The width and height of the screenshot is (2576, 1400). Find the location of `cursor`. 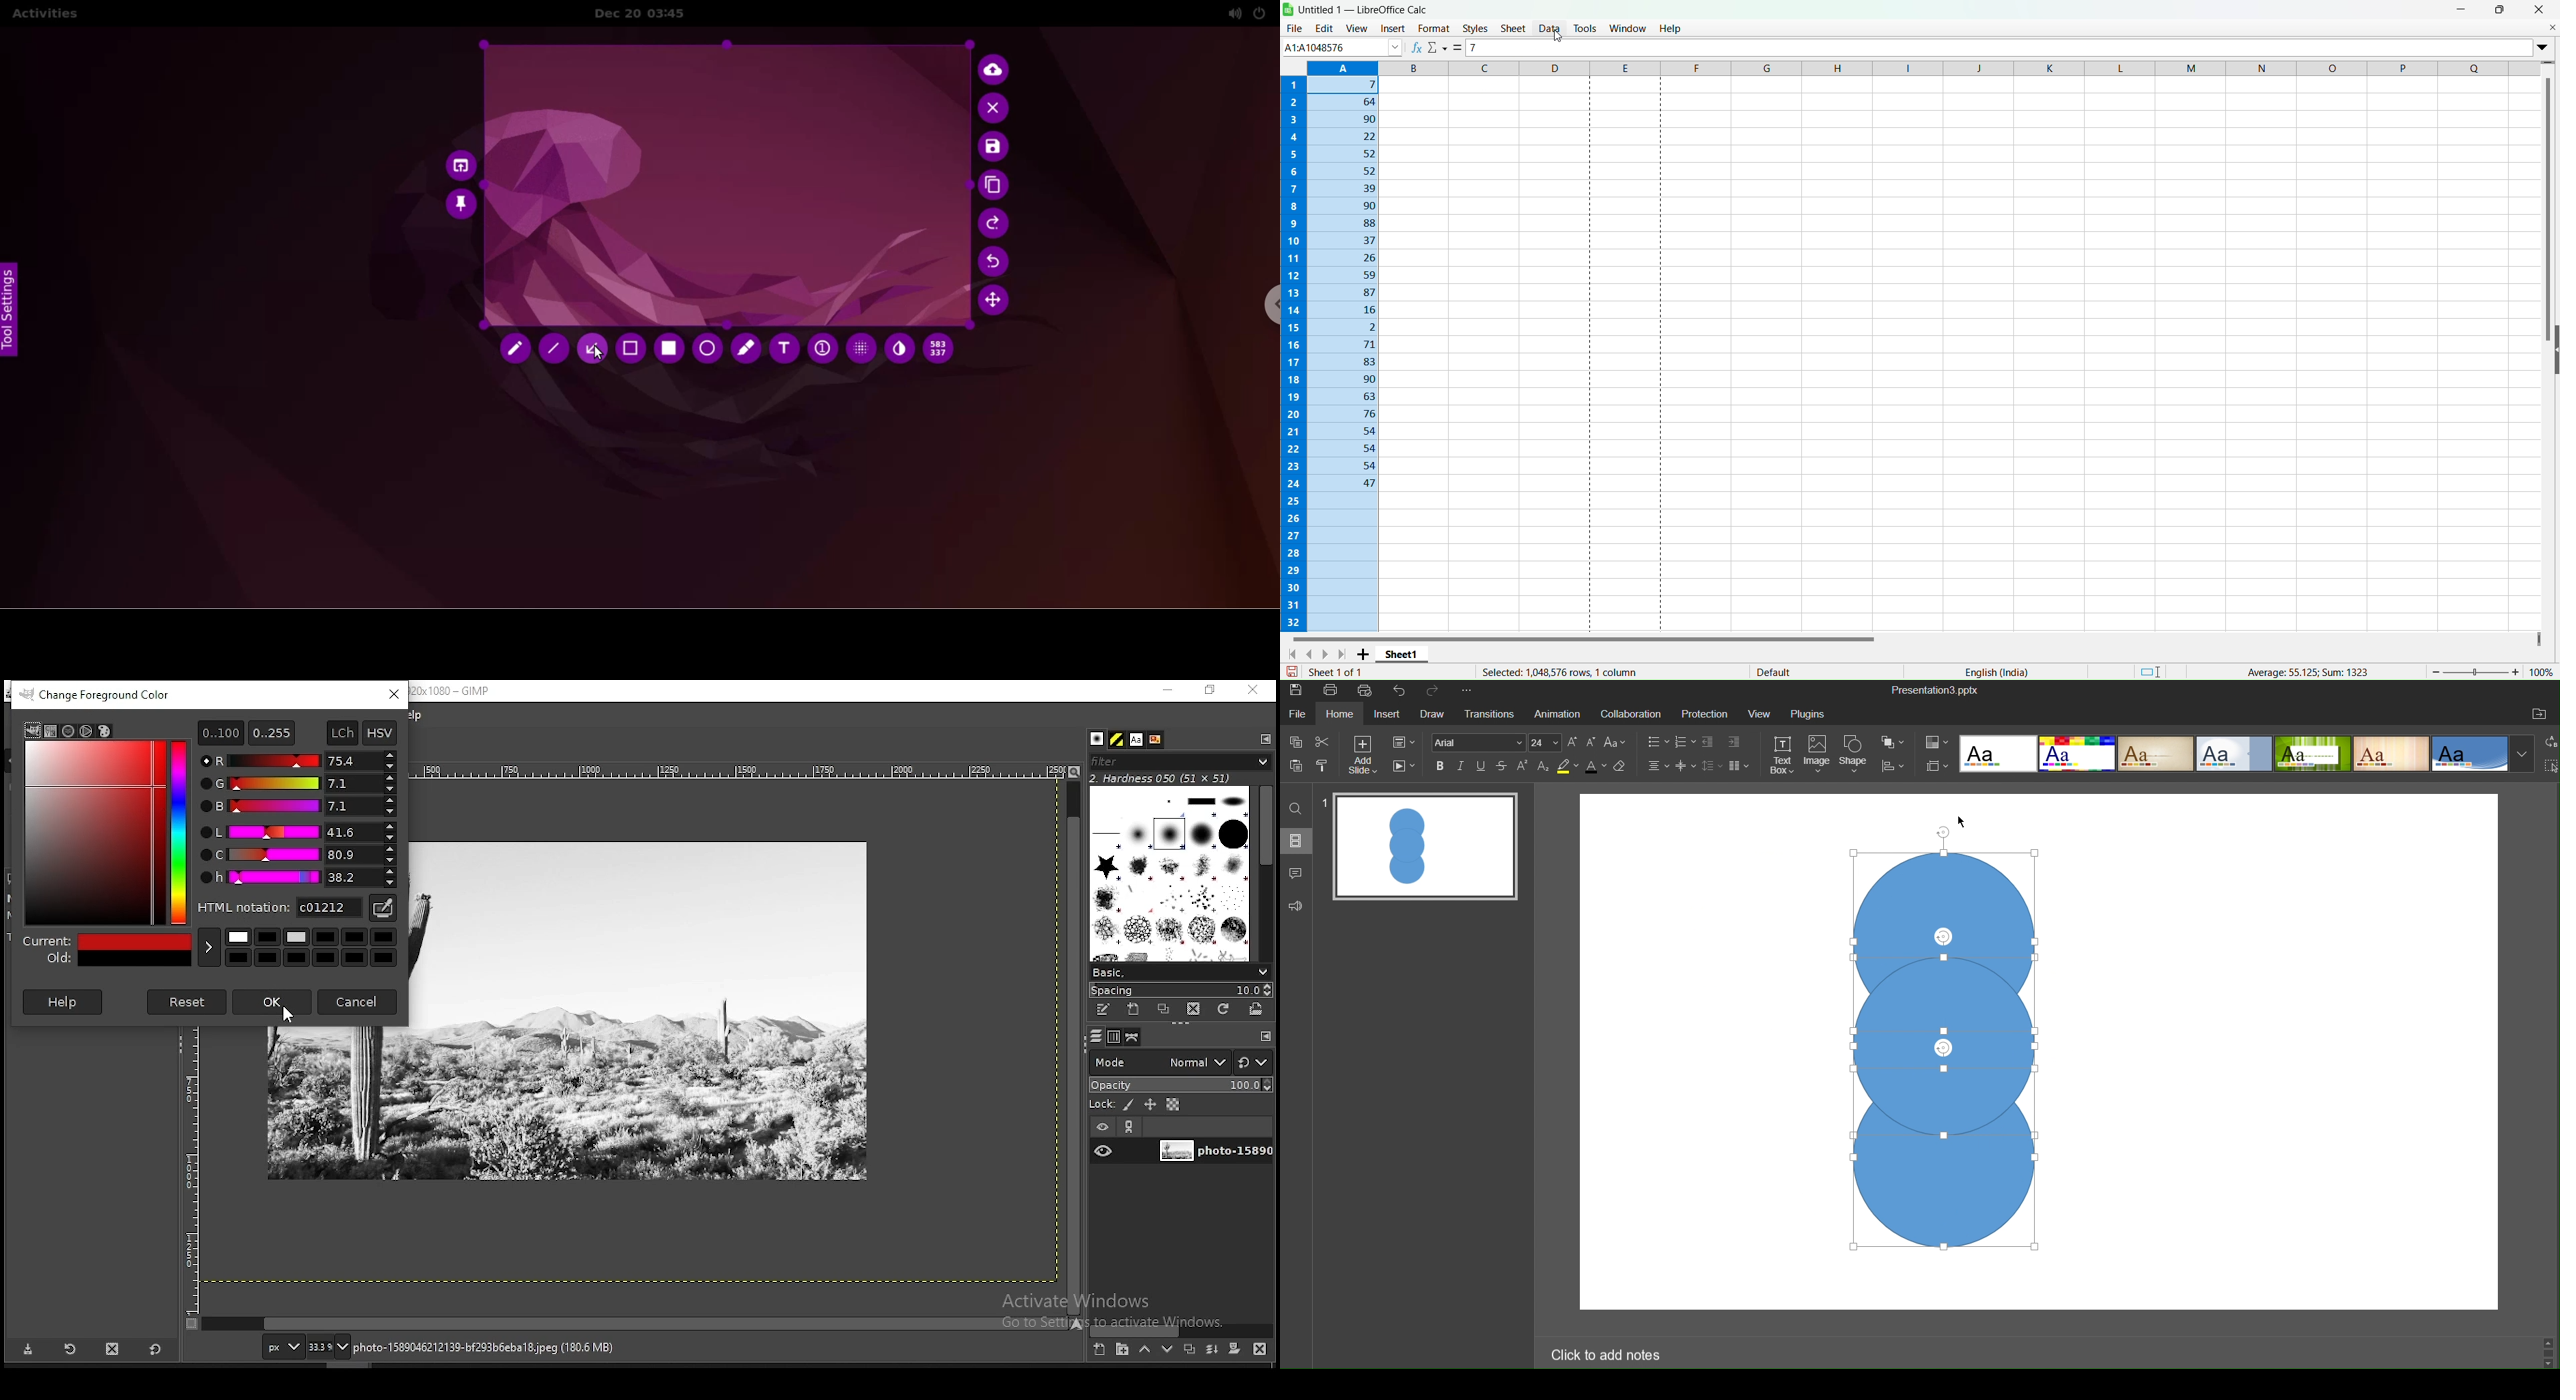

cursor is located at coordinates (598, 353).